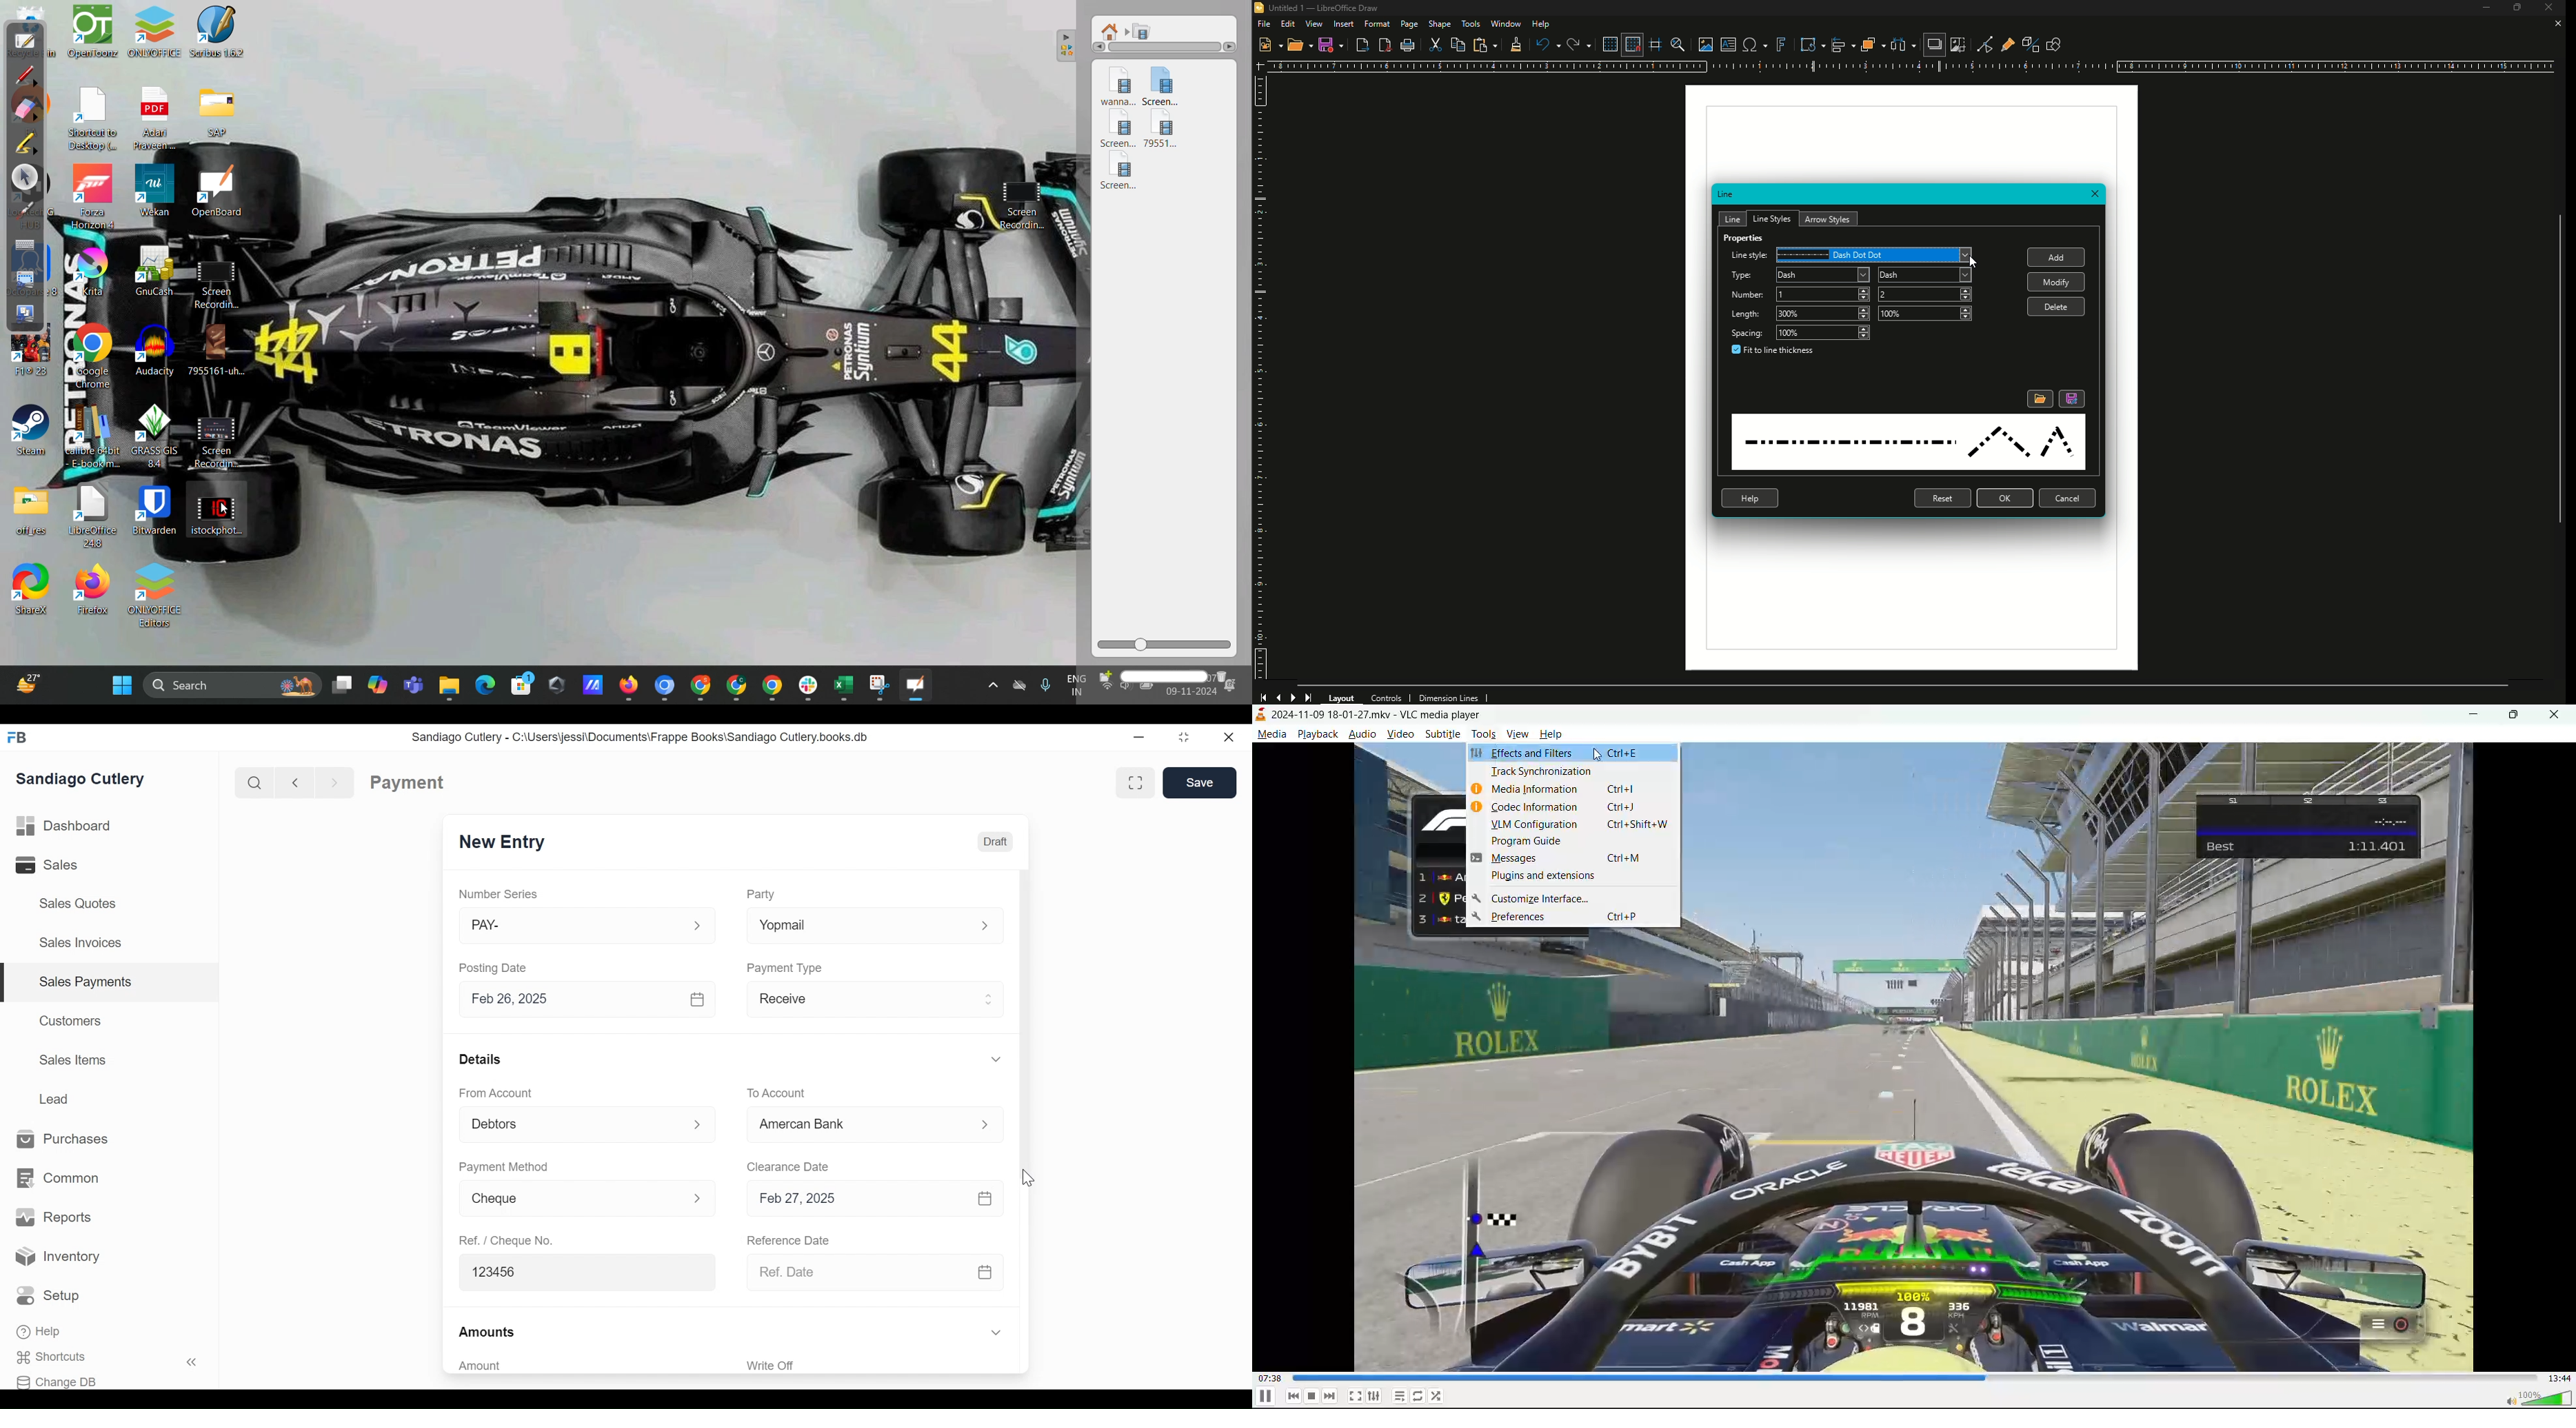 Image resolution: width=2576 pixels, height=1428 pixels. I want to click on movies, so click(1142, 33).